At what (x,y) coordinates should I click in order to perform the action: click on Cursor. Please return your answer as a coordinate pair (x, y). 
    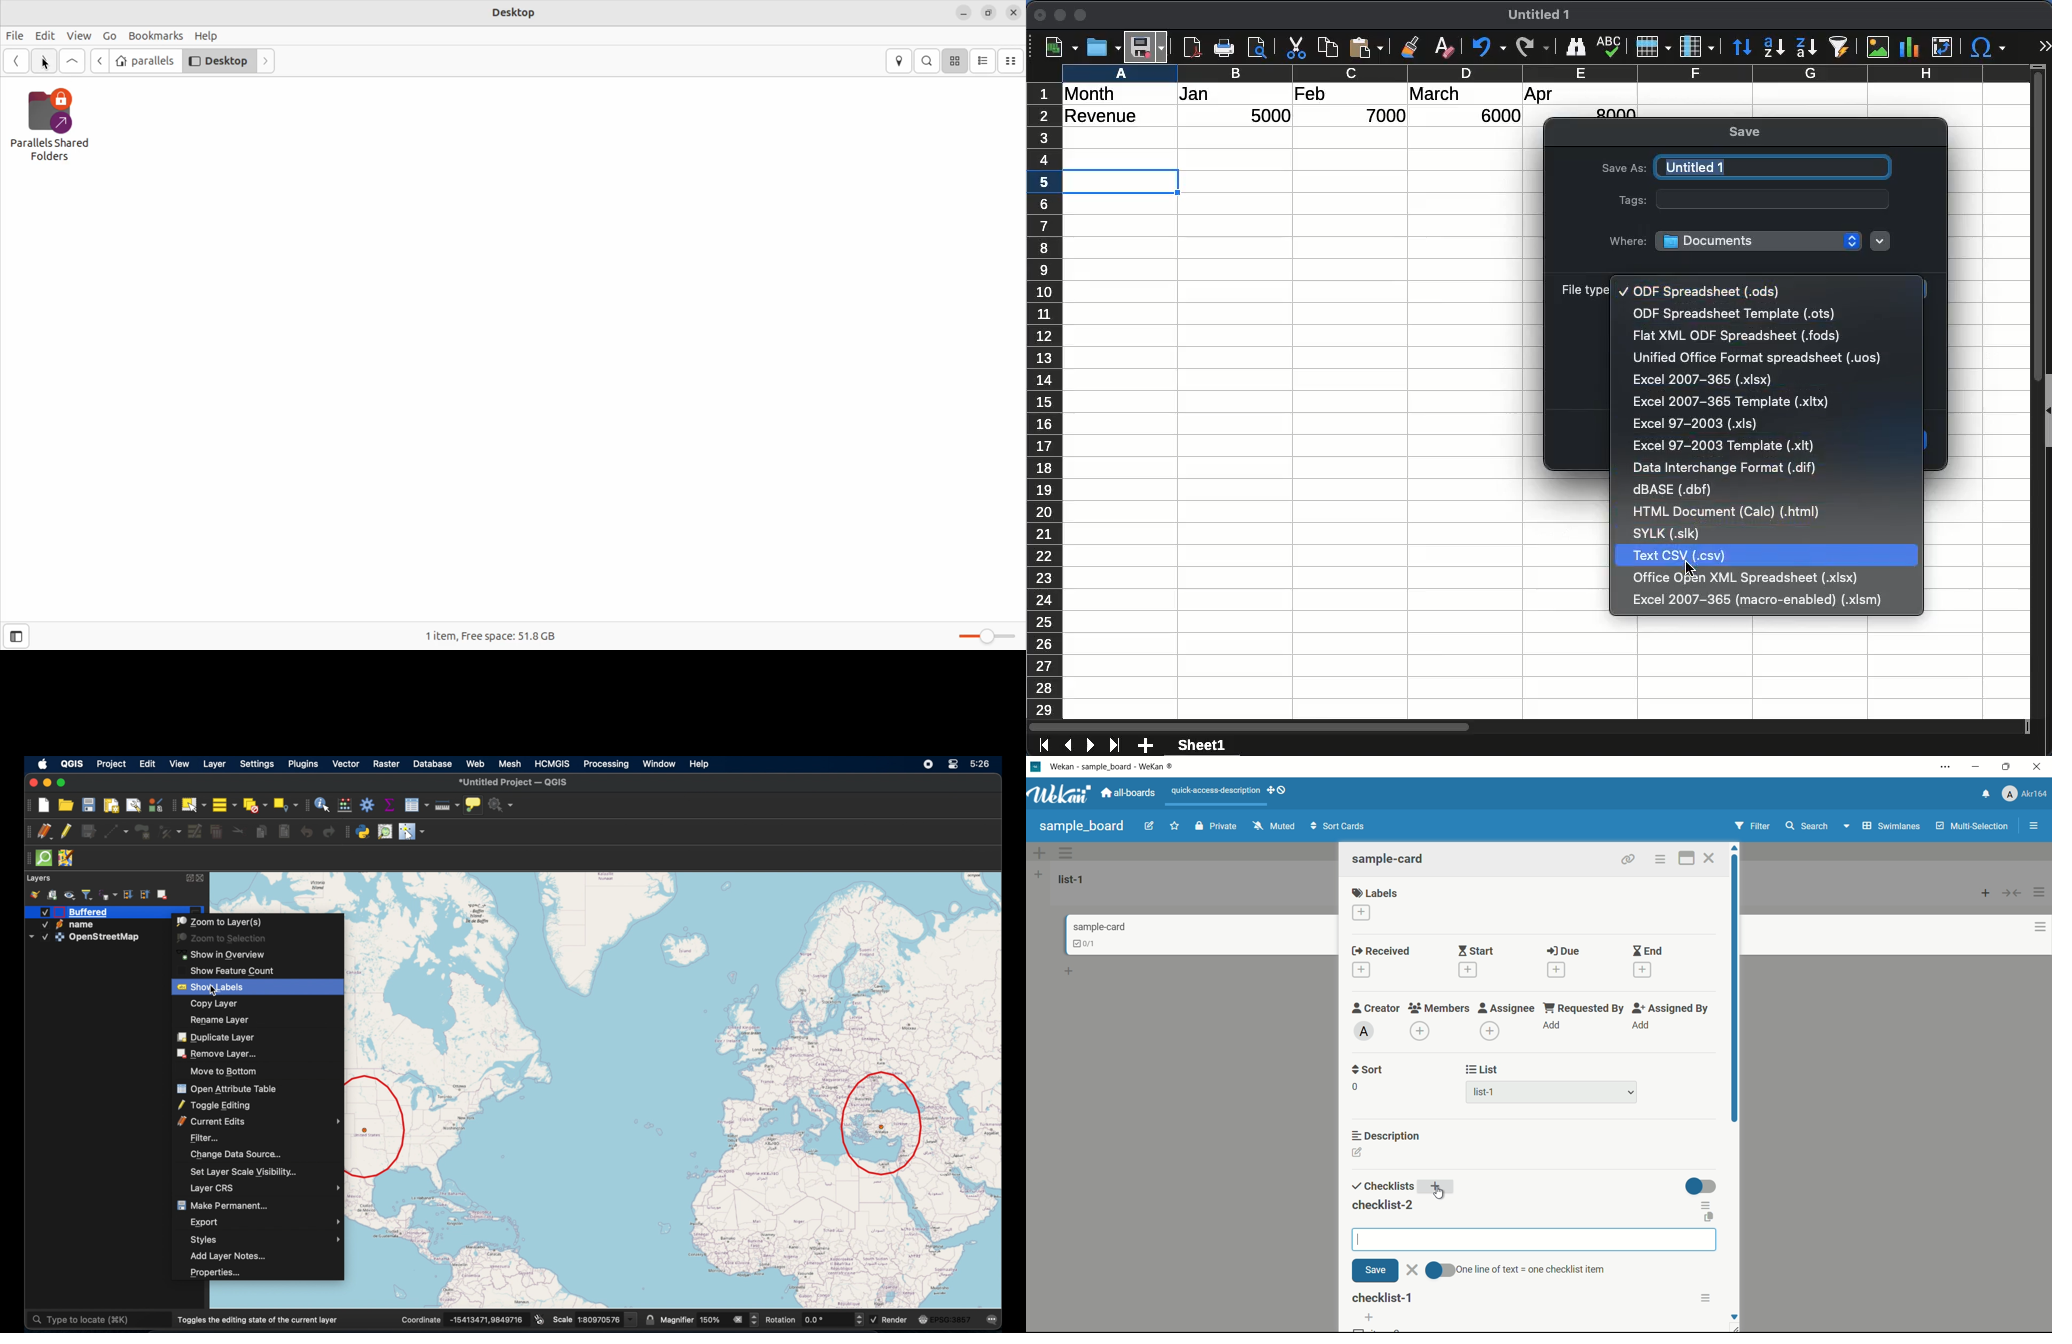
    Looking at the image, I should click on (1690, 569).